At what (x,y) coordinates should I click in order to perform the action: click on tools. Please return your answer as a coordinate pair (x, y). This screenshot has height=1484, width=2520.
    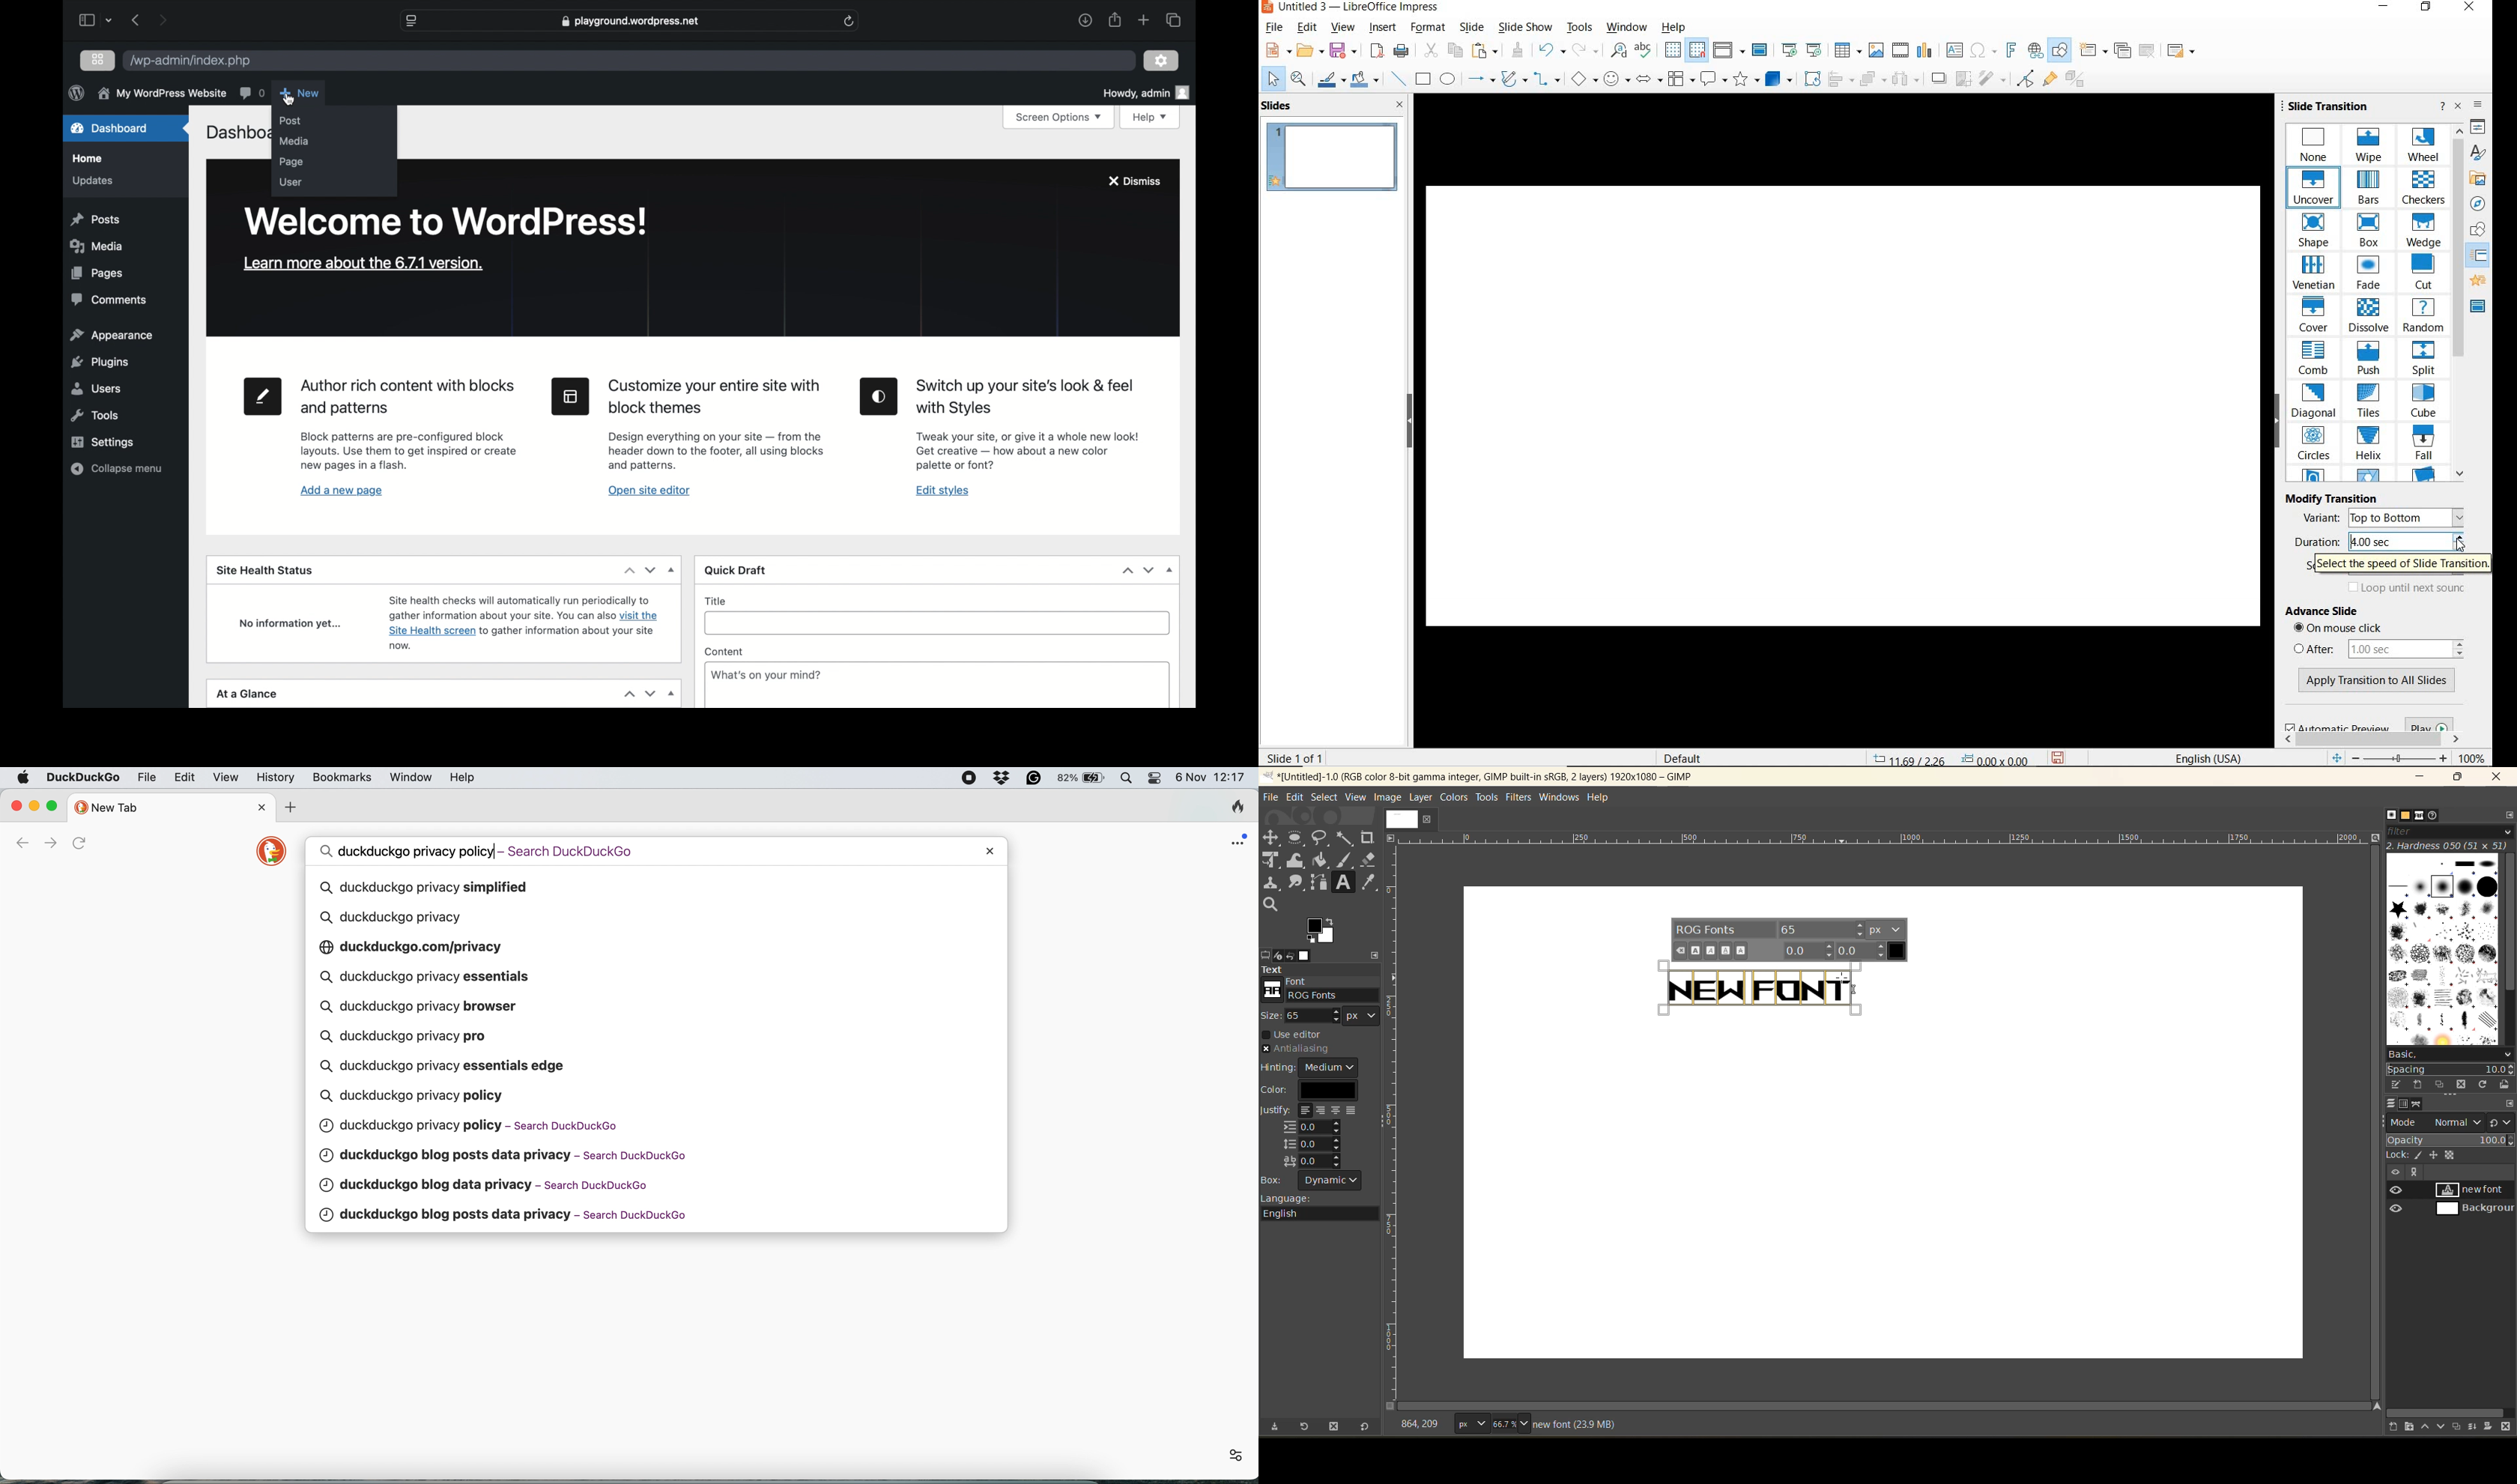
    Looking at the image, I should click on (1321, 872).